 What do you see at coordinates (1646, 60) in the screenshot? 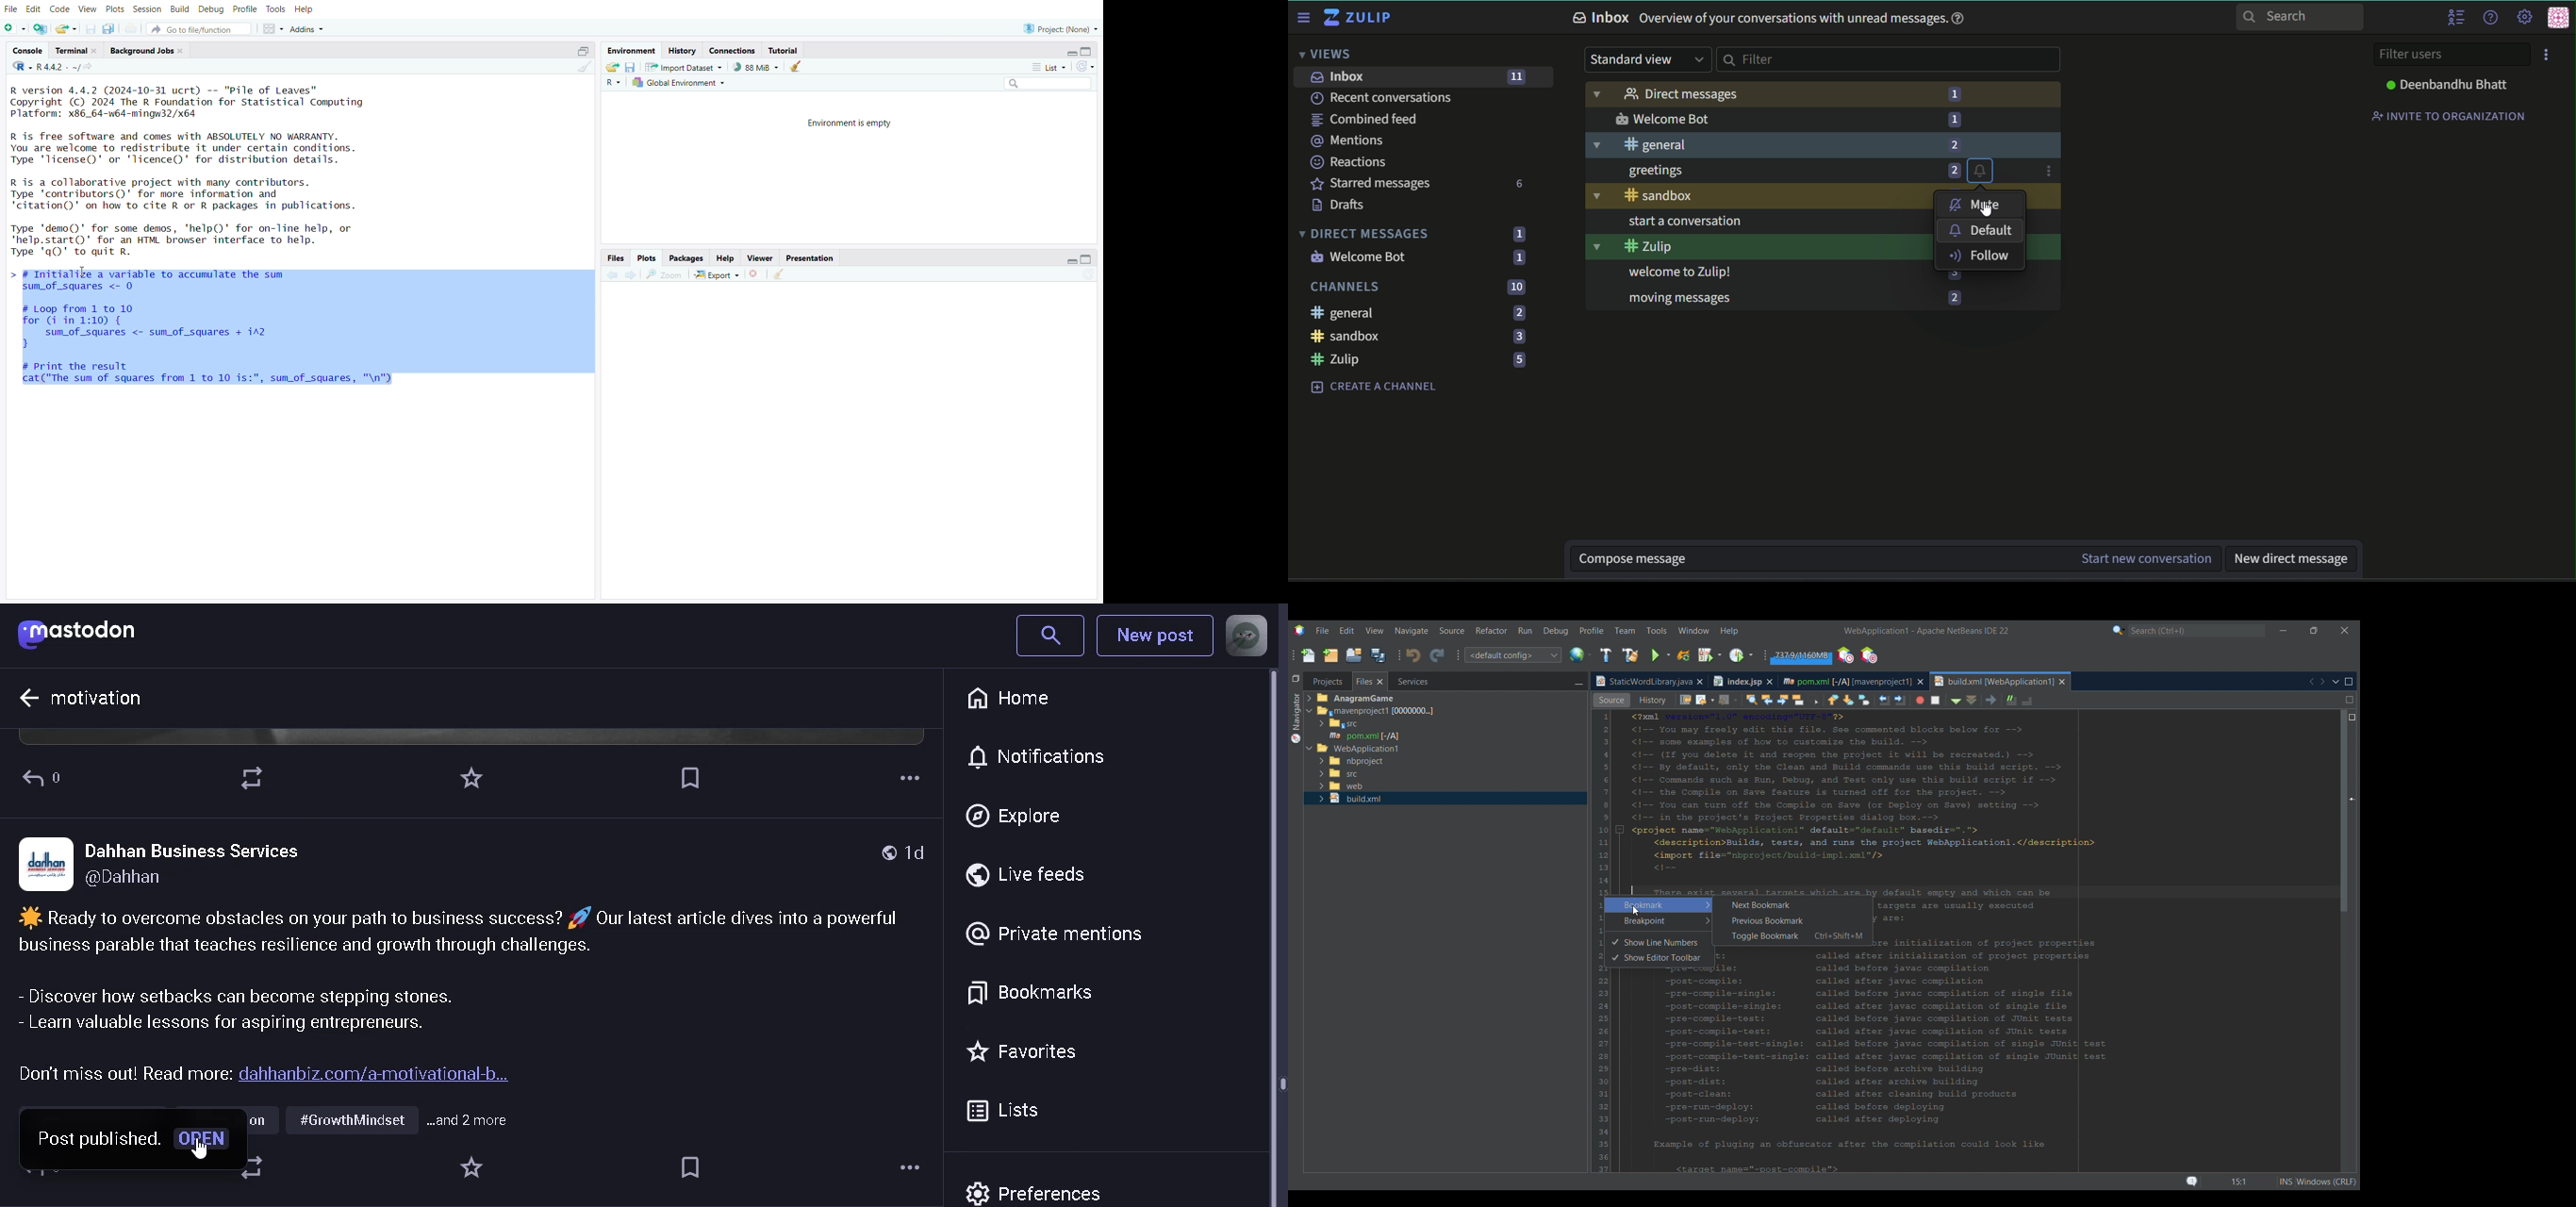
I see `Standard view` at bounding box center [1646, 60].